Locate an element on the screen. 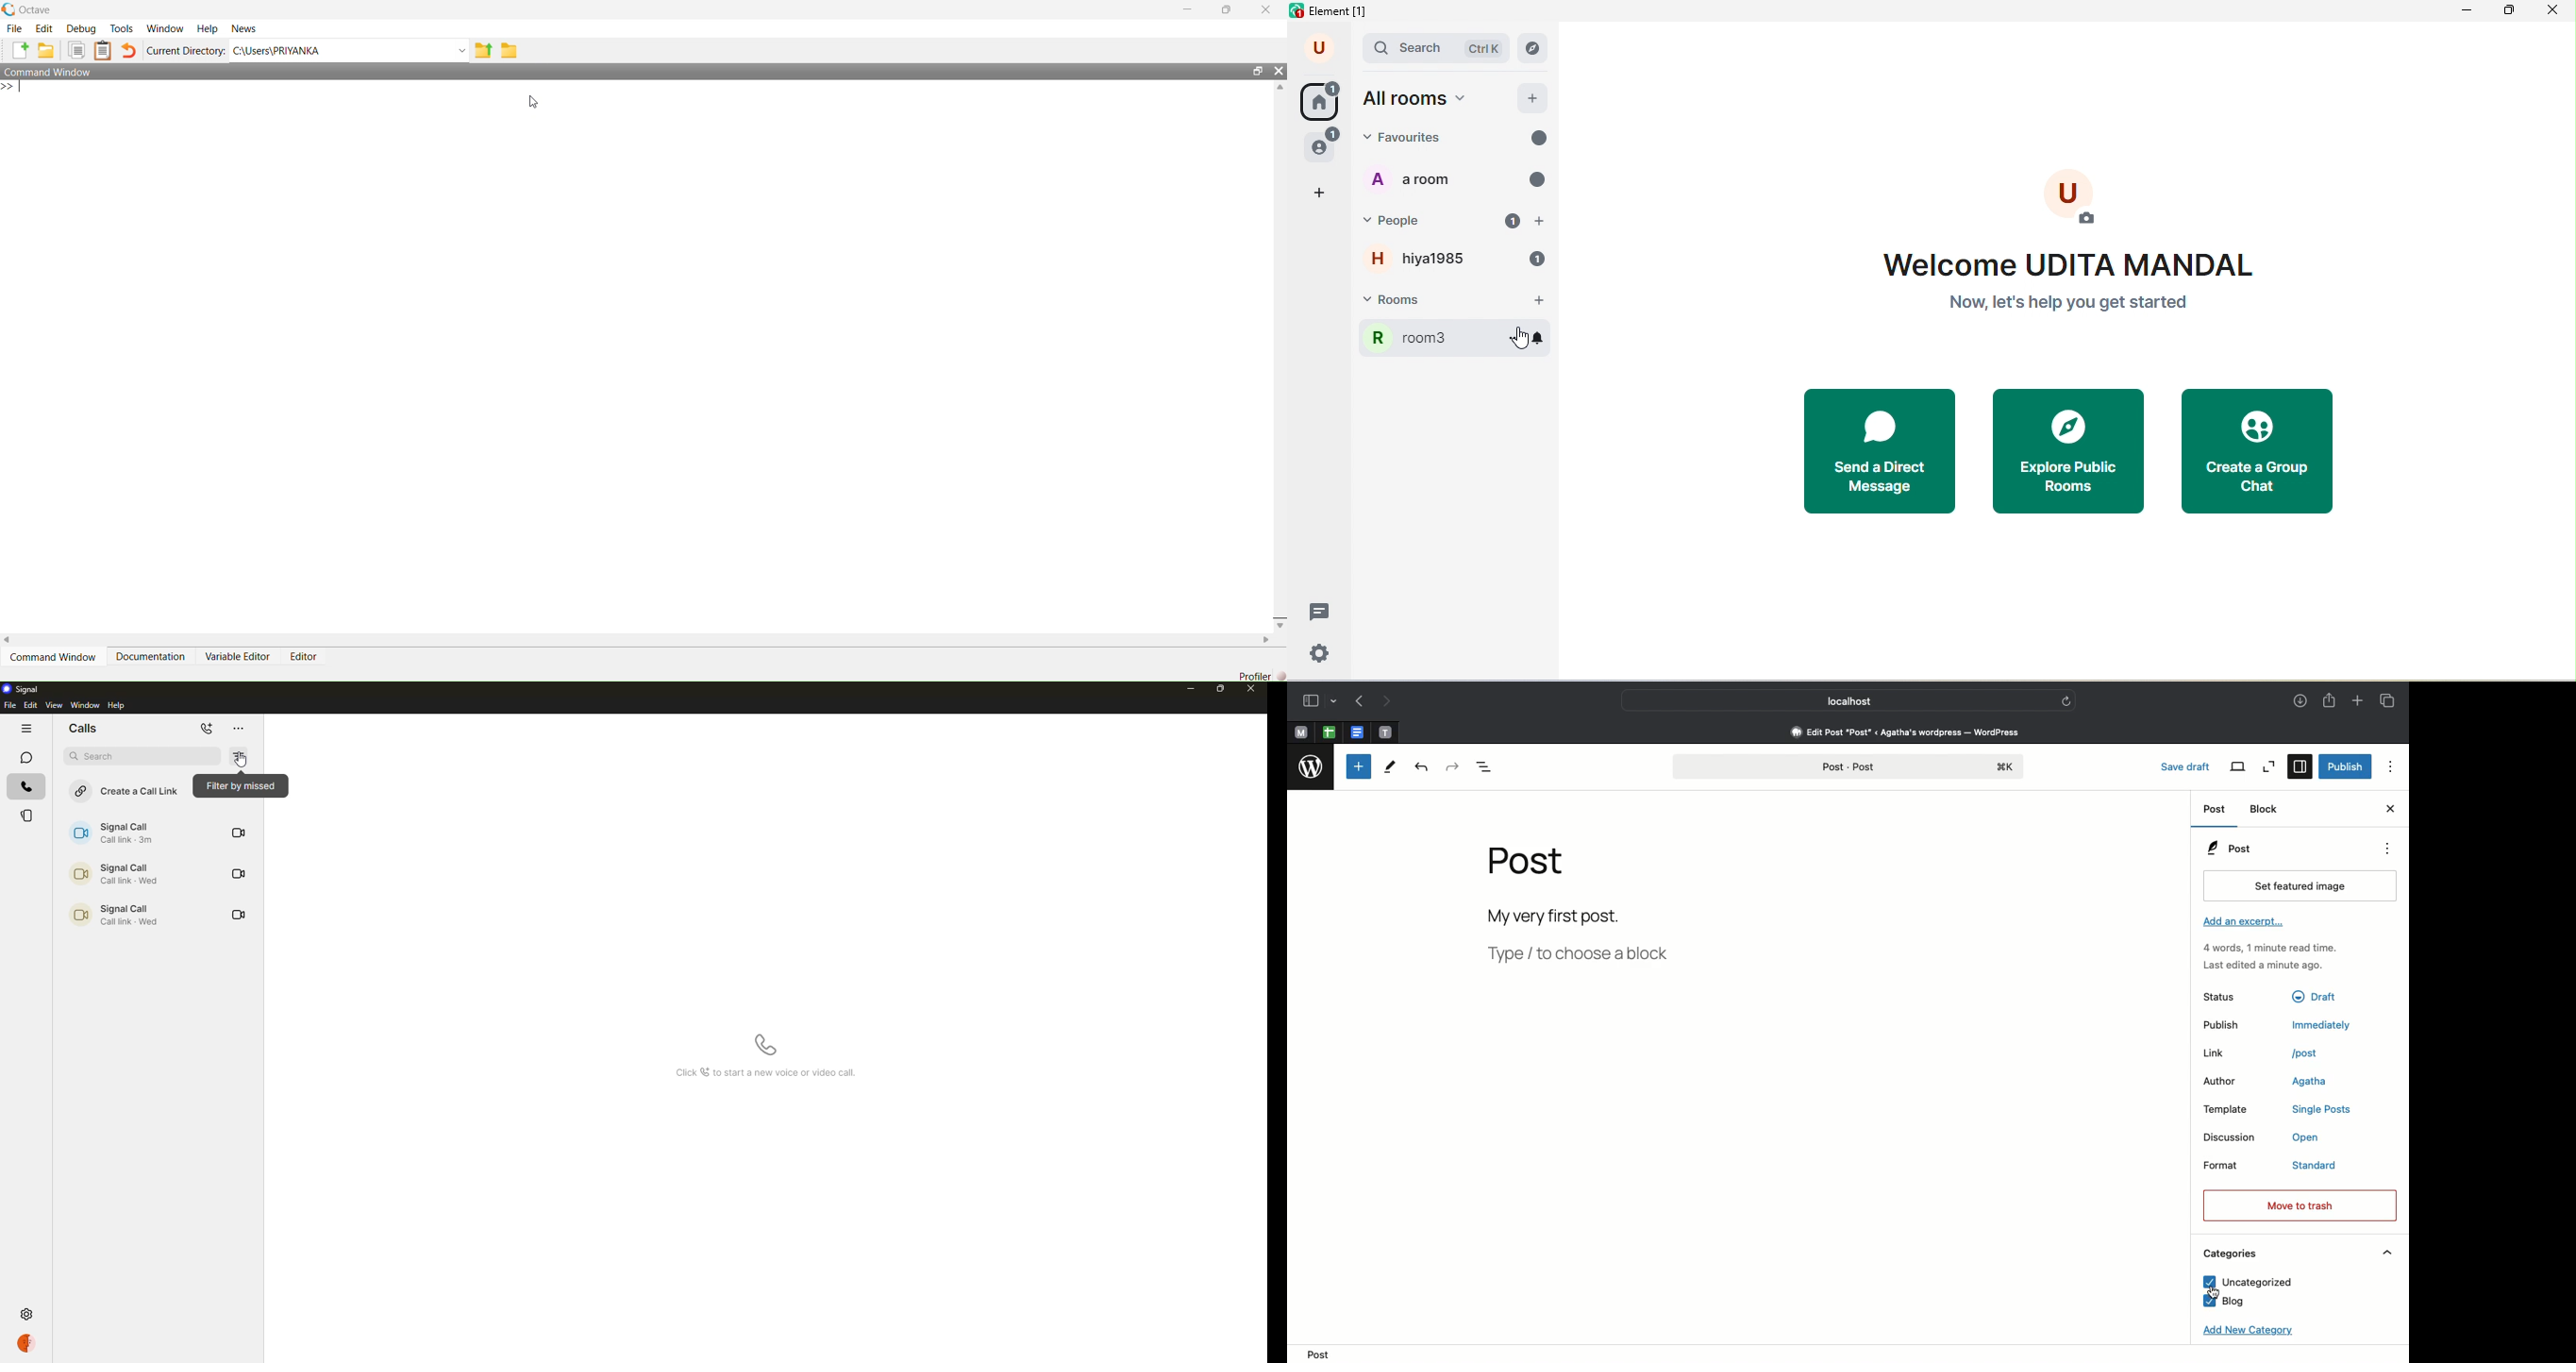 The height and width of the screenshot is (1372, 2576). more is located at coordinates (242, 729).